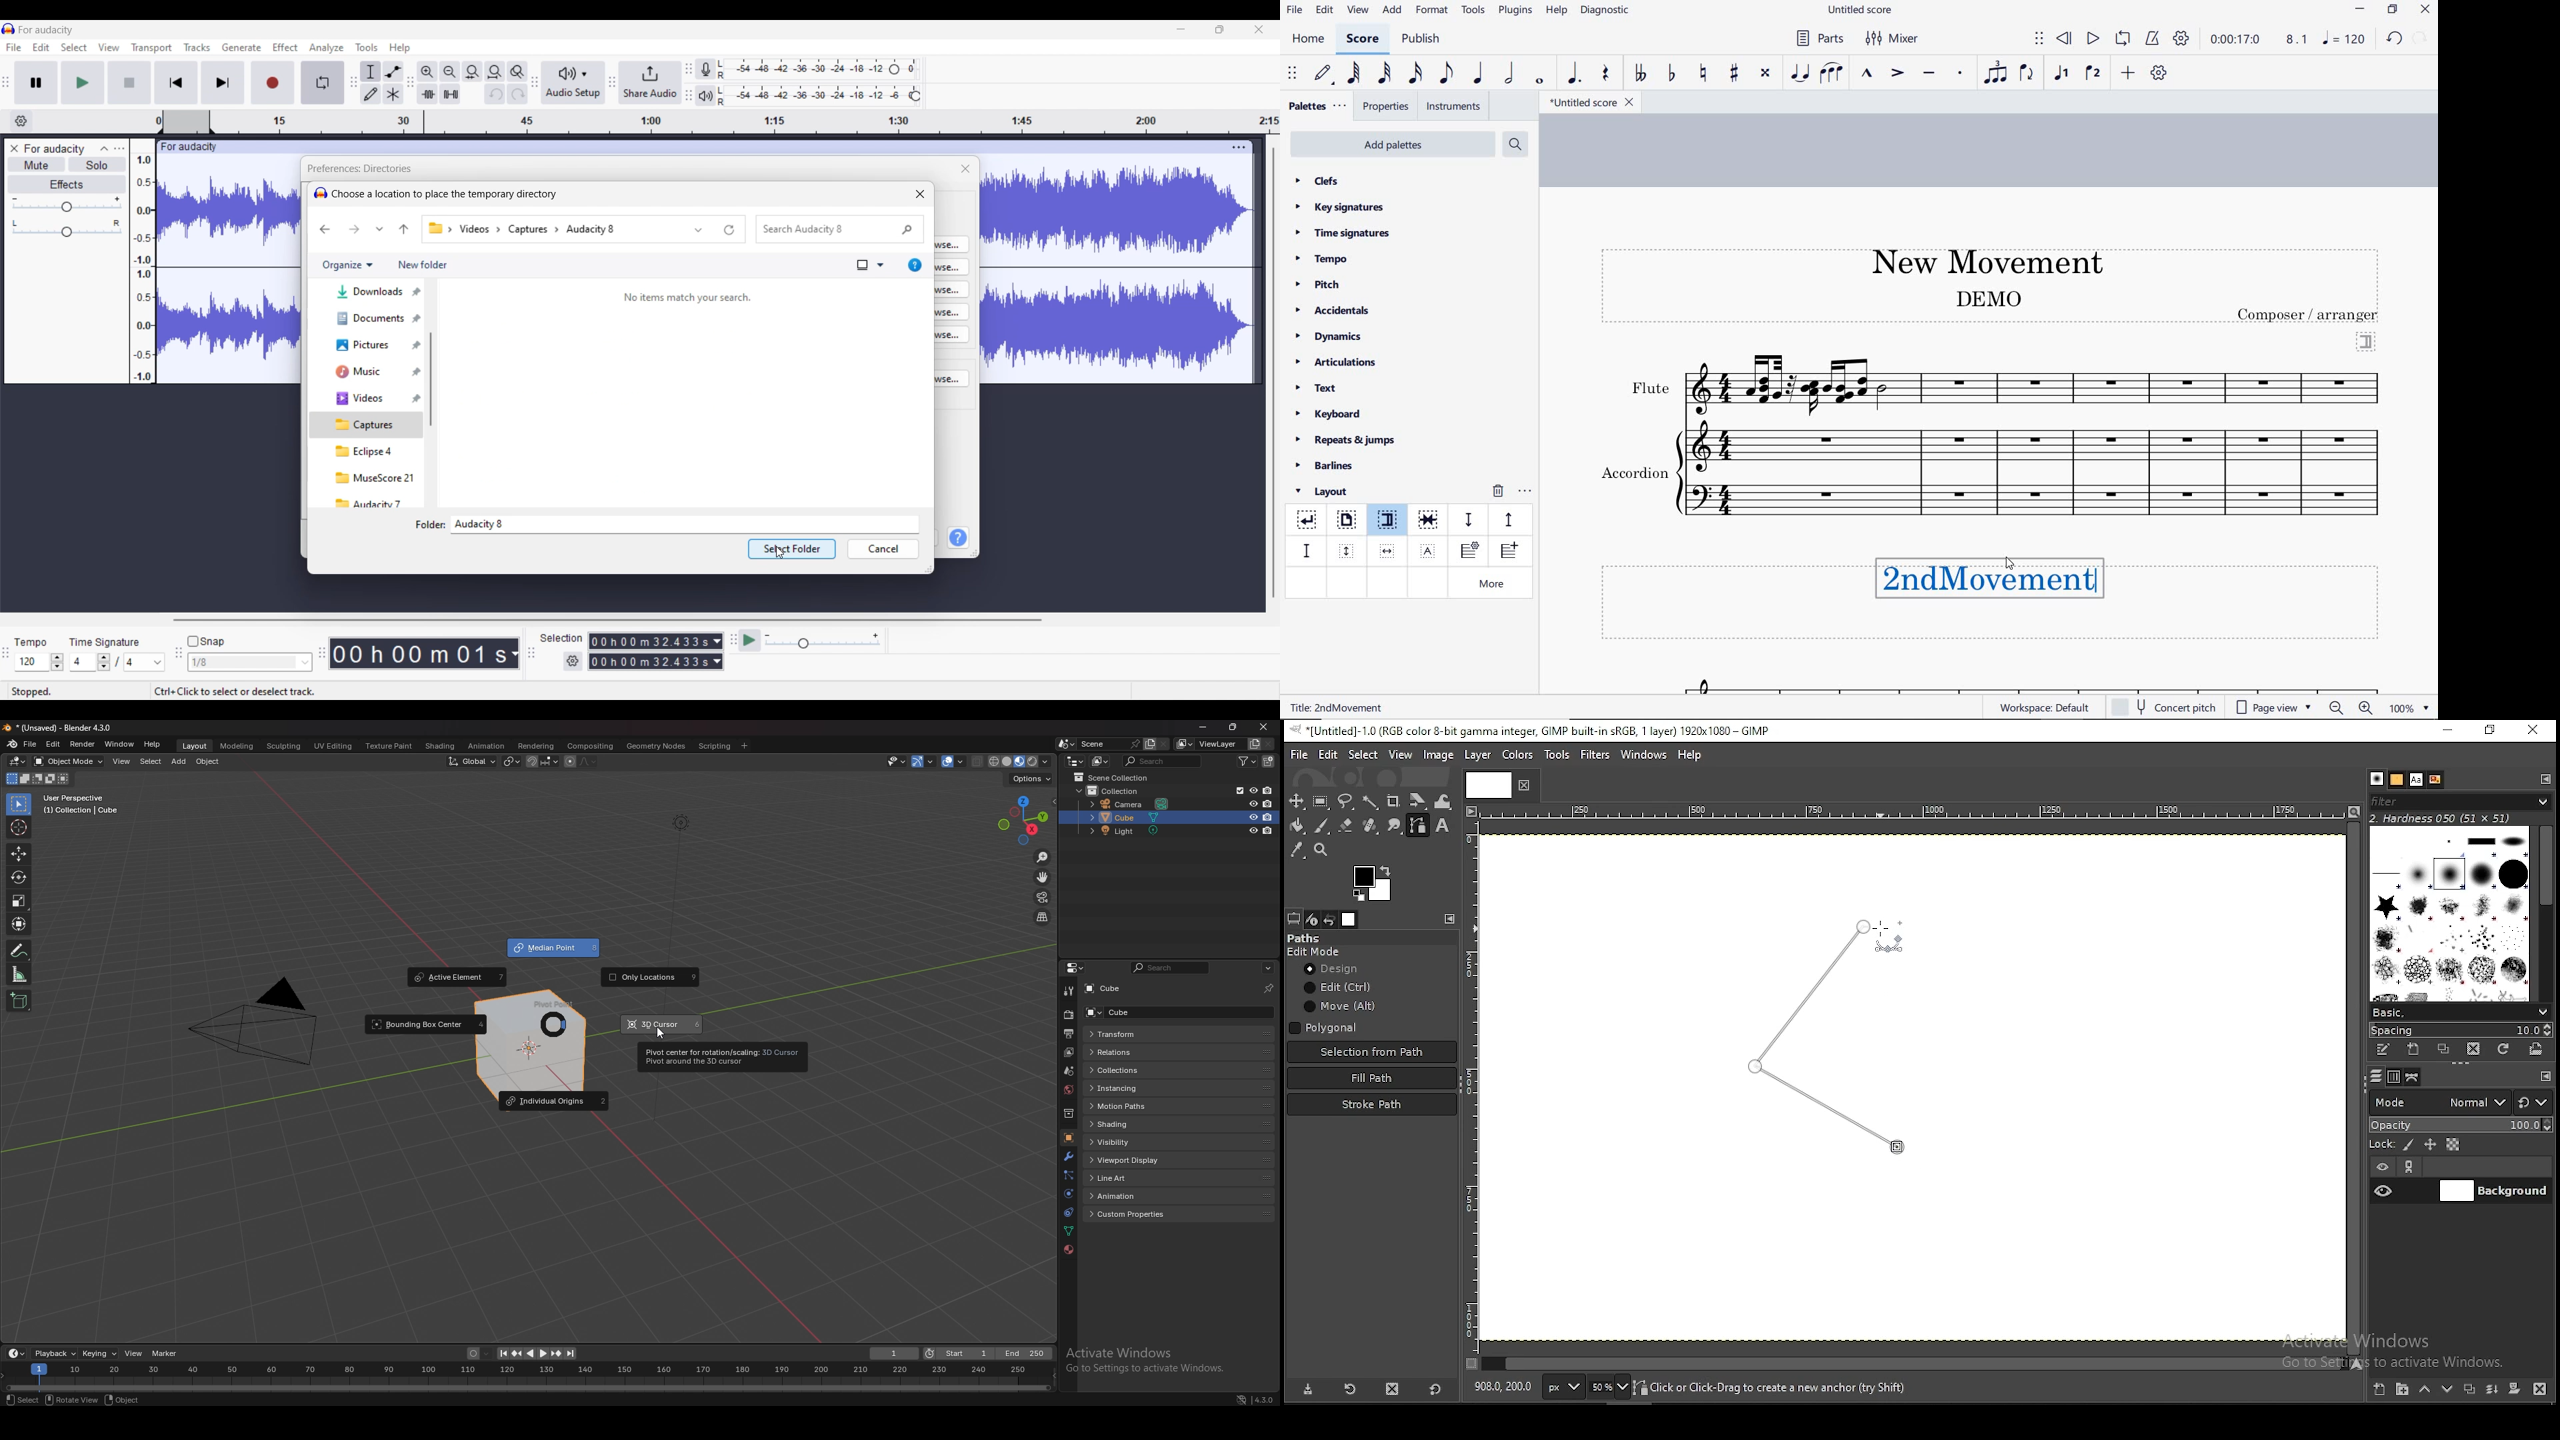 The height and width of the screenshot is (1456, 2576). What do you see at coordinates (2012, 566) in the screenshot?
I see `cursor` at bounding box center [2012, 566].